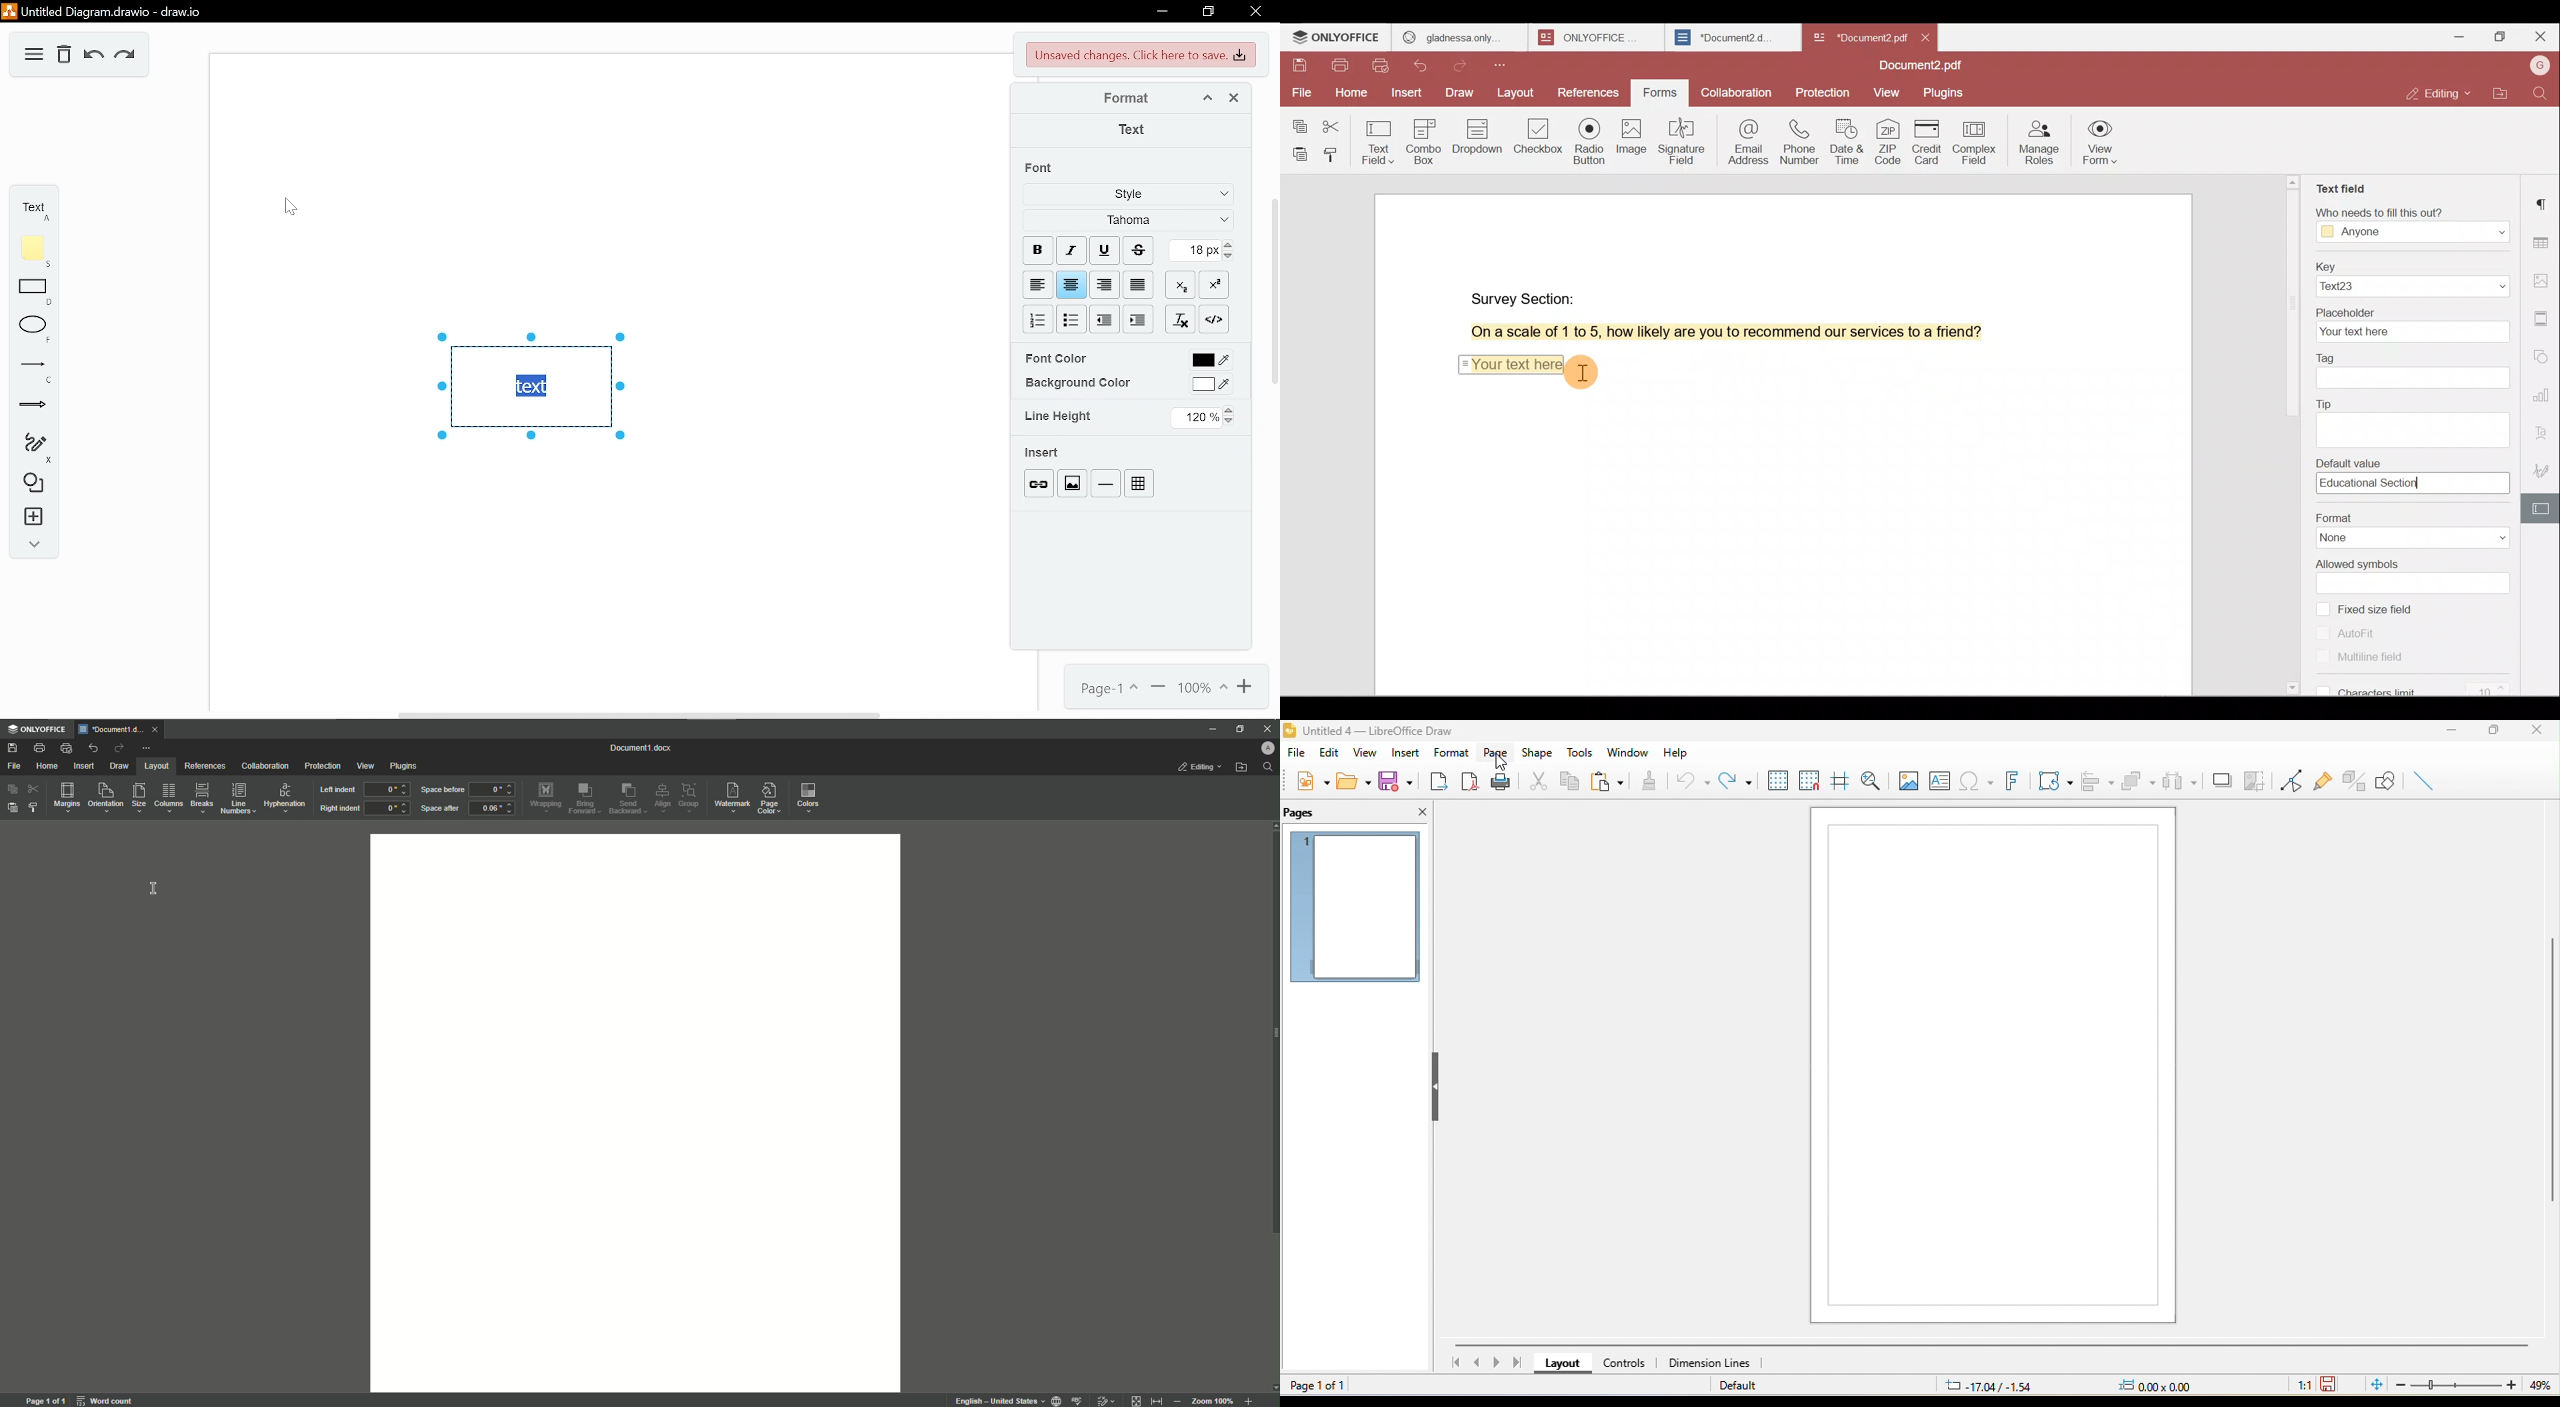 The height and width of the screenshot is (1428, 2576). What do you see at coordinates (1299, 754) in the screenshot?
I see `file` at bounding box center [1299, 754].